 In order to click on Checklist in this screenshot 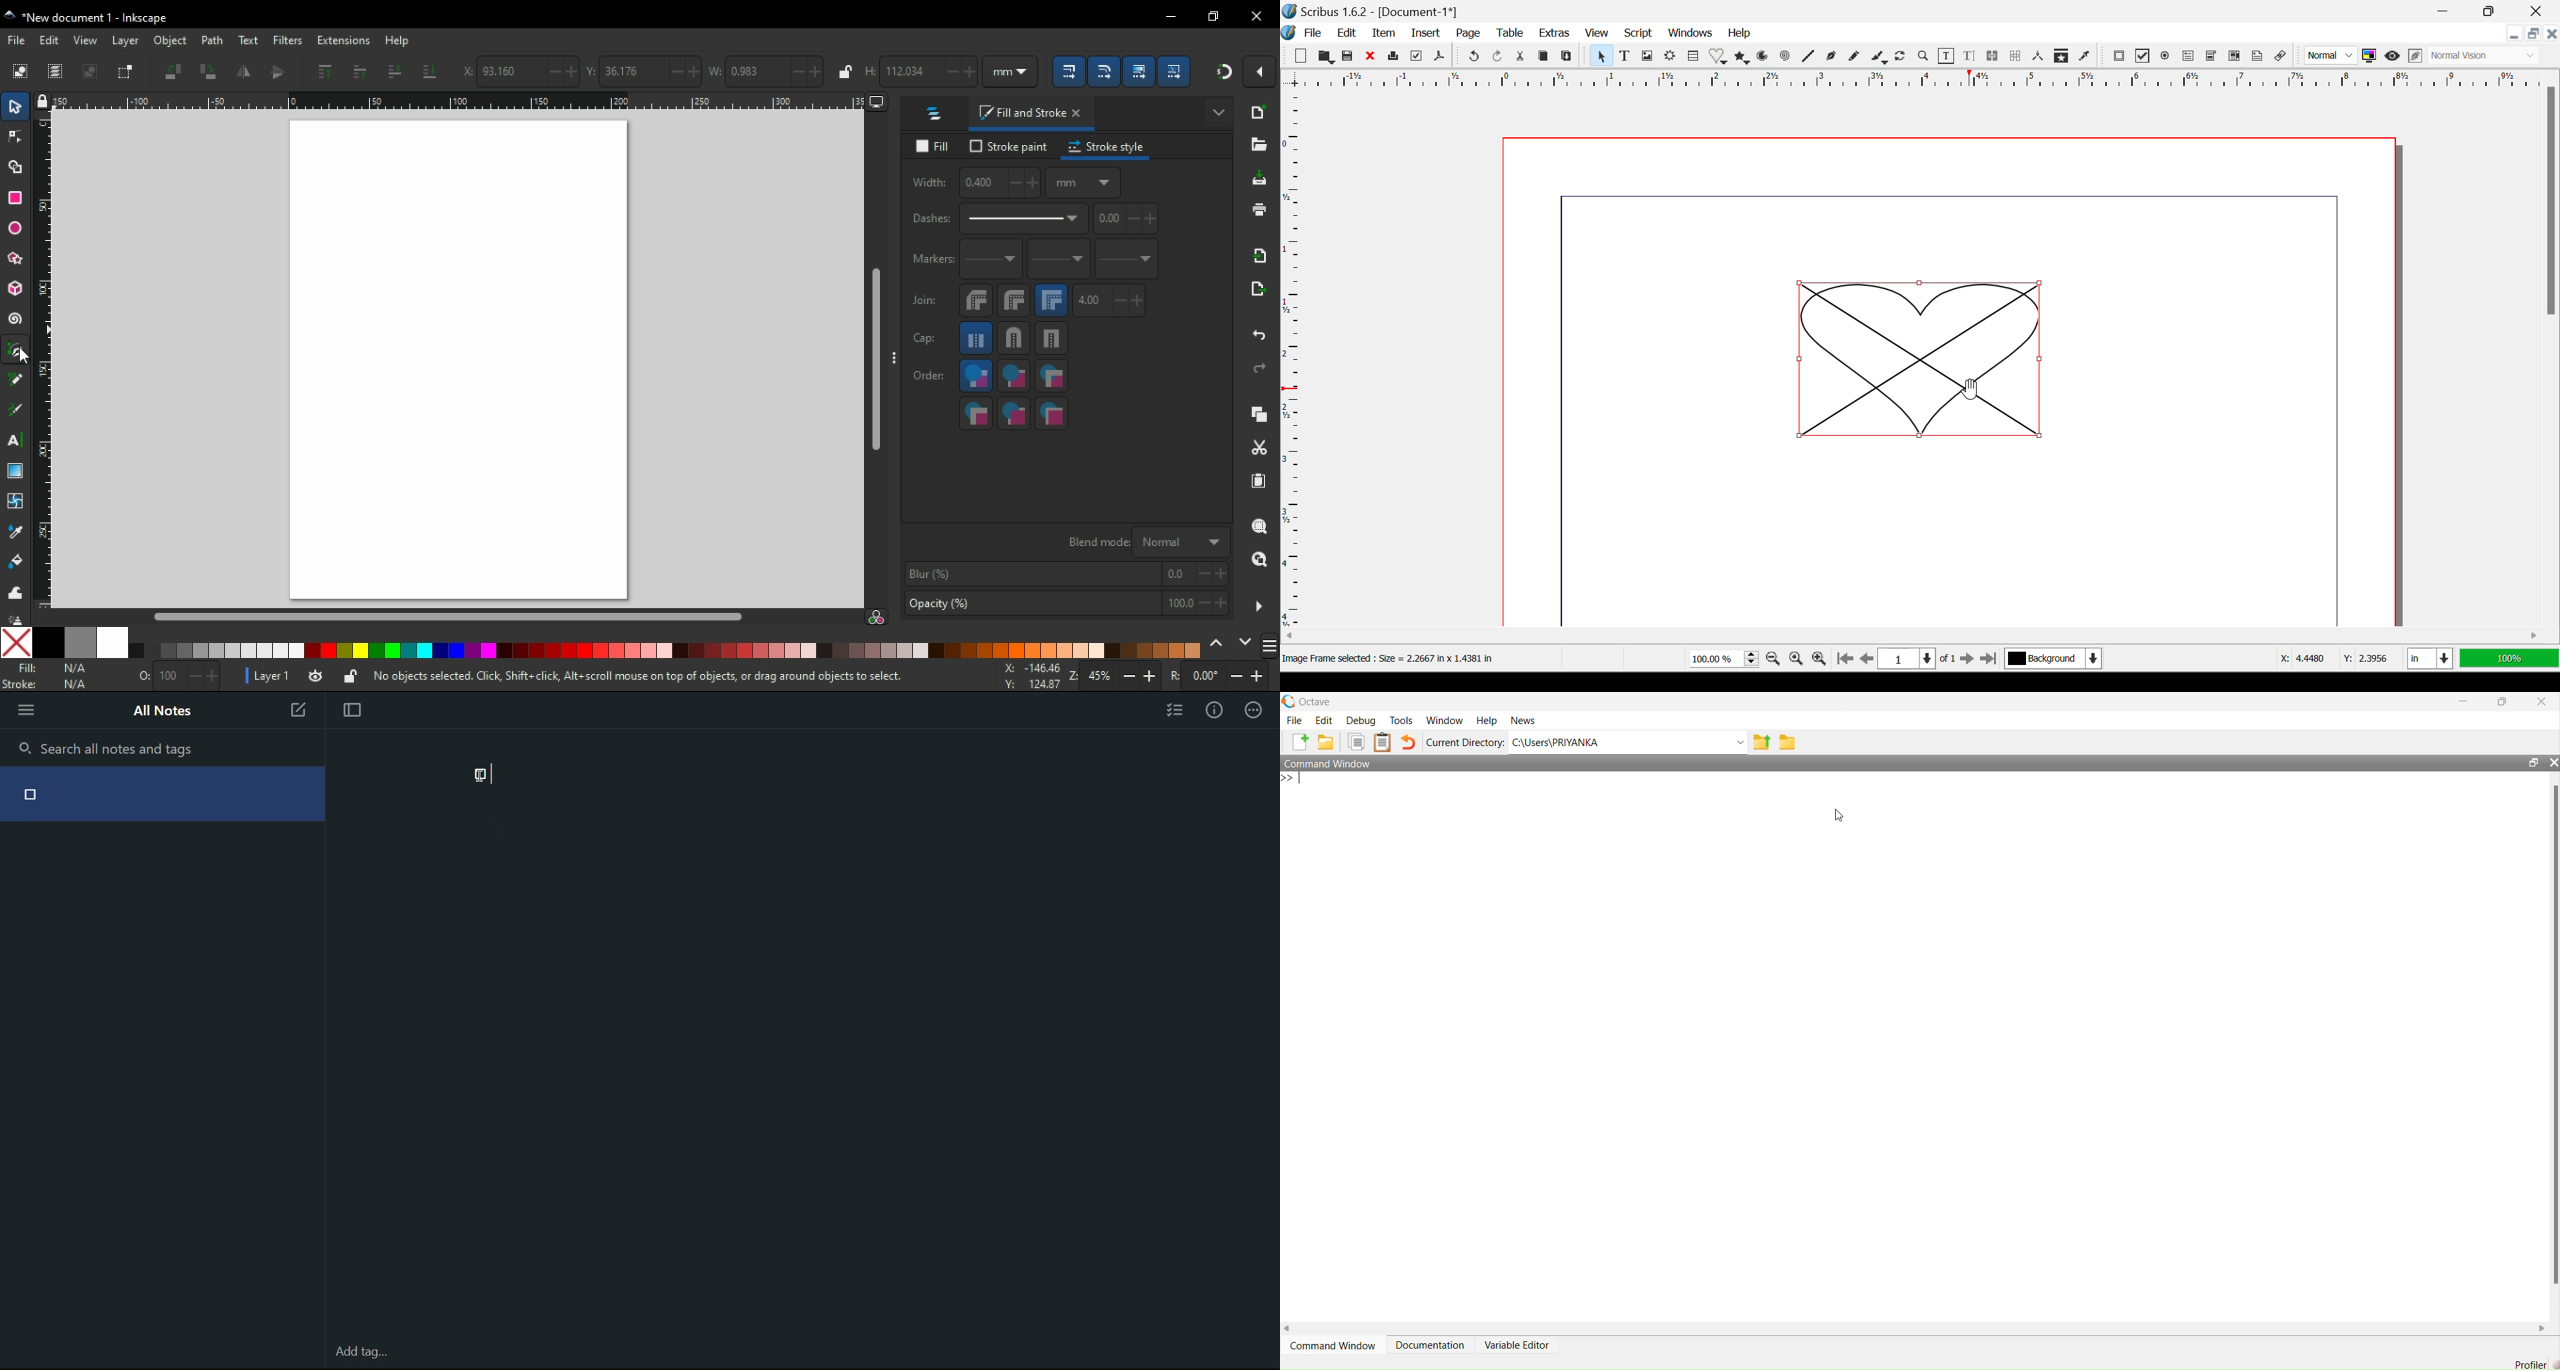, I will do `click(1171, 713)`.